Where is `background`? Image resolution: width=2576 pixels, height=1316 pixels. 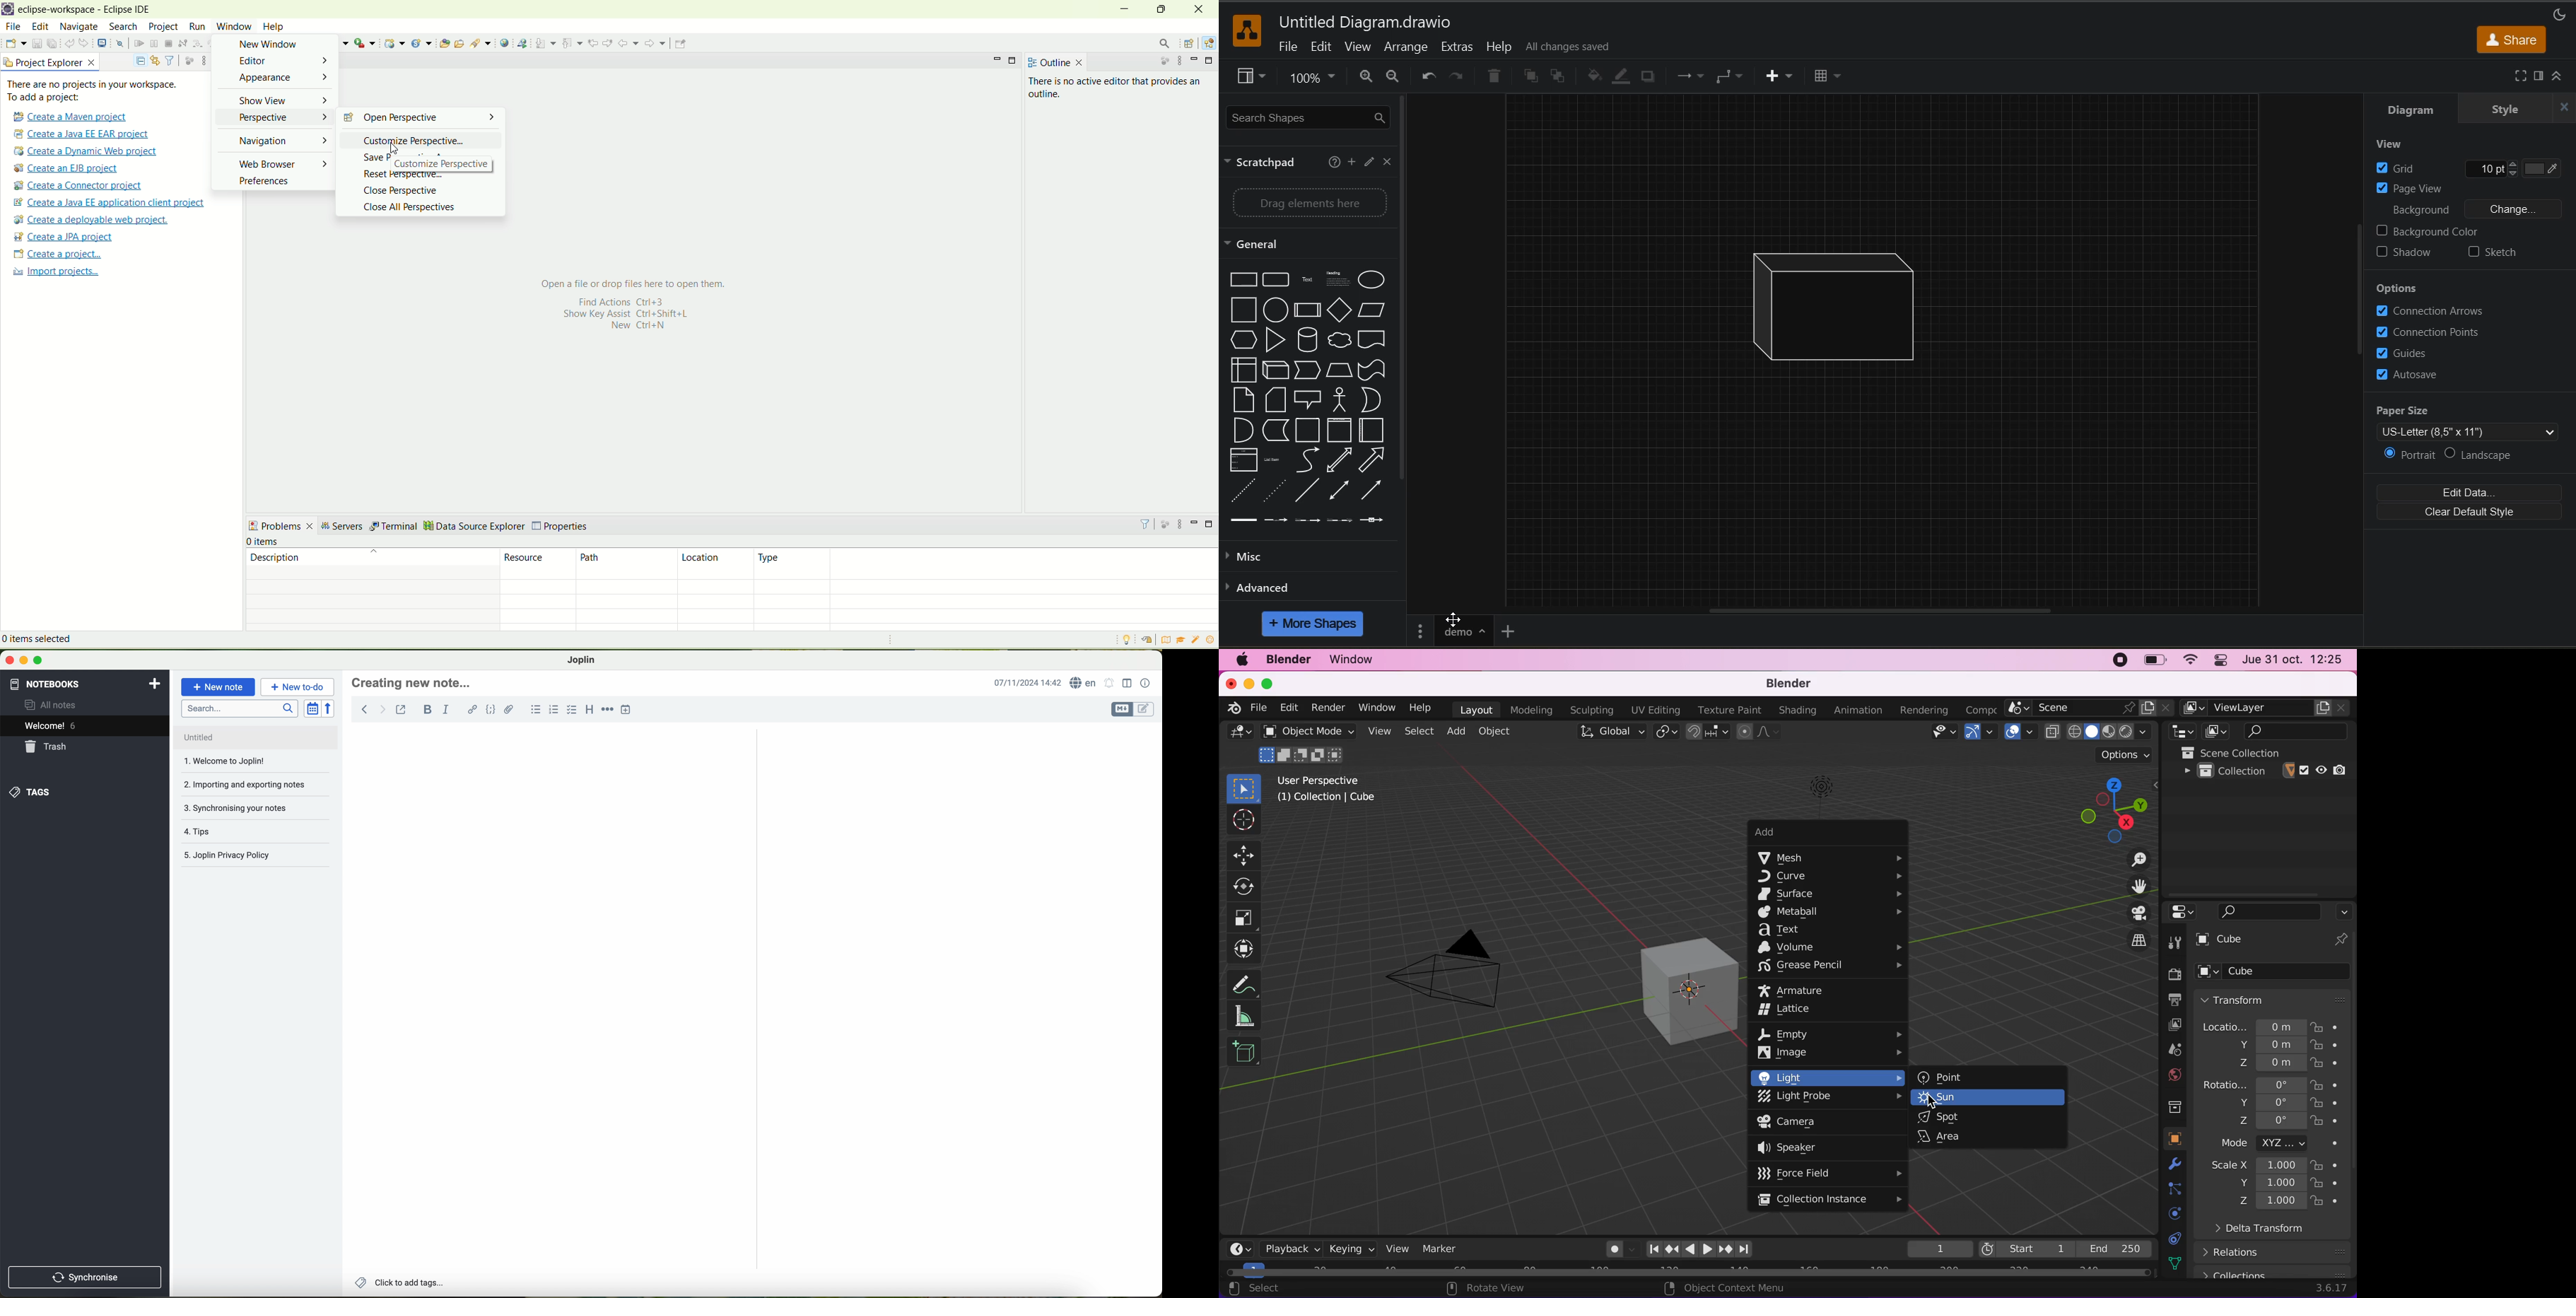 background is located at coordinates (2479, 209).